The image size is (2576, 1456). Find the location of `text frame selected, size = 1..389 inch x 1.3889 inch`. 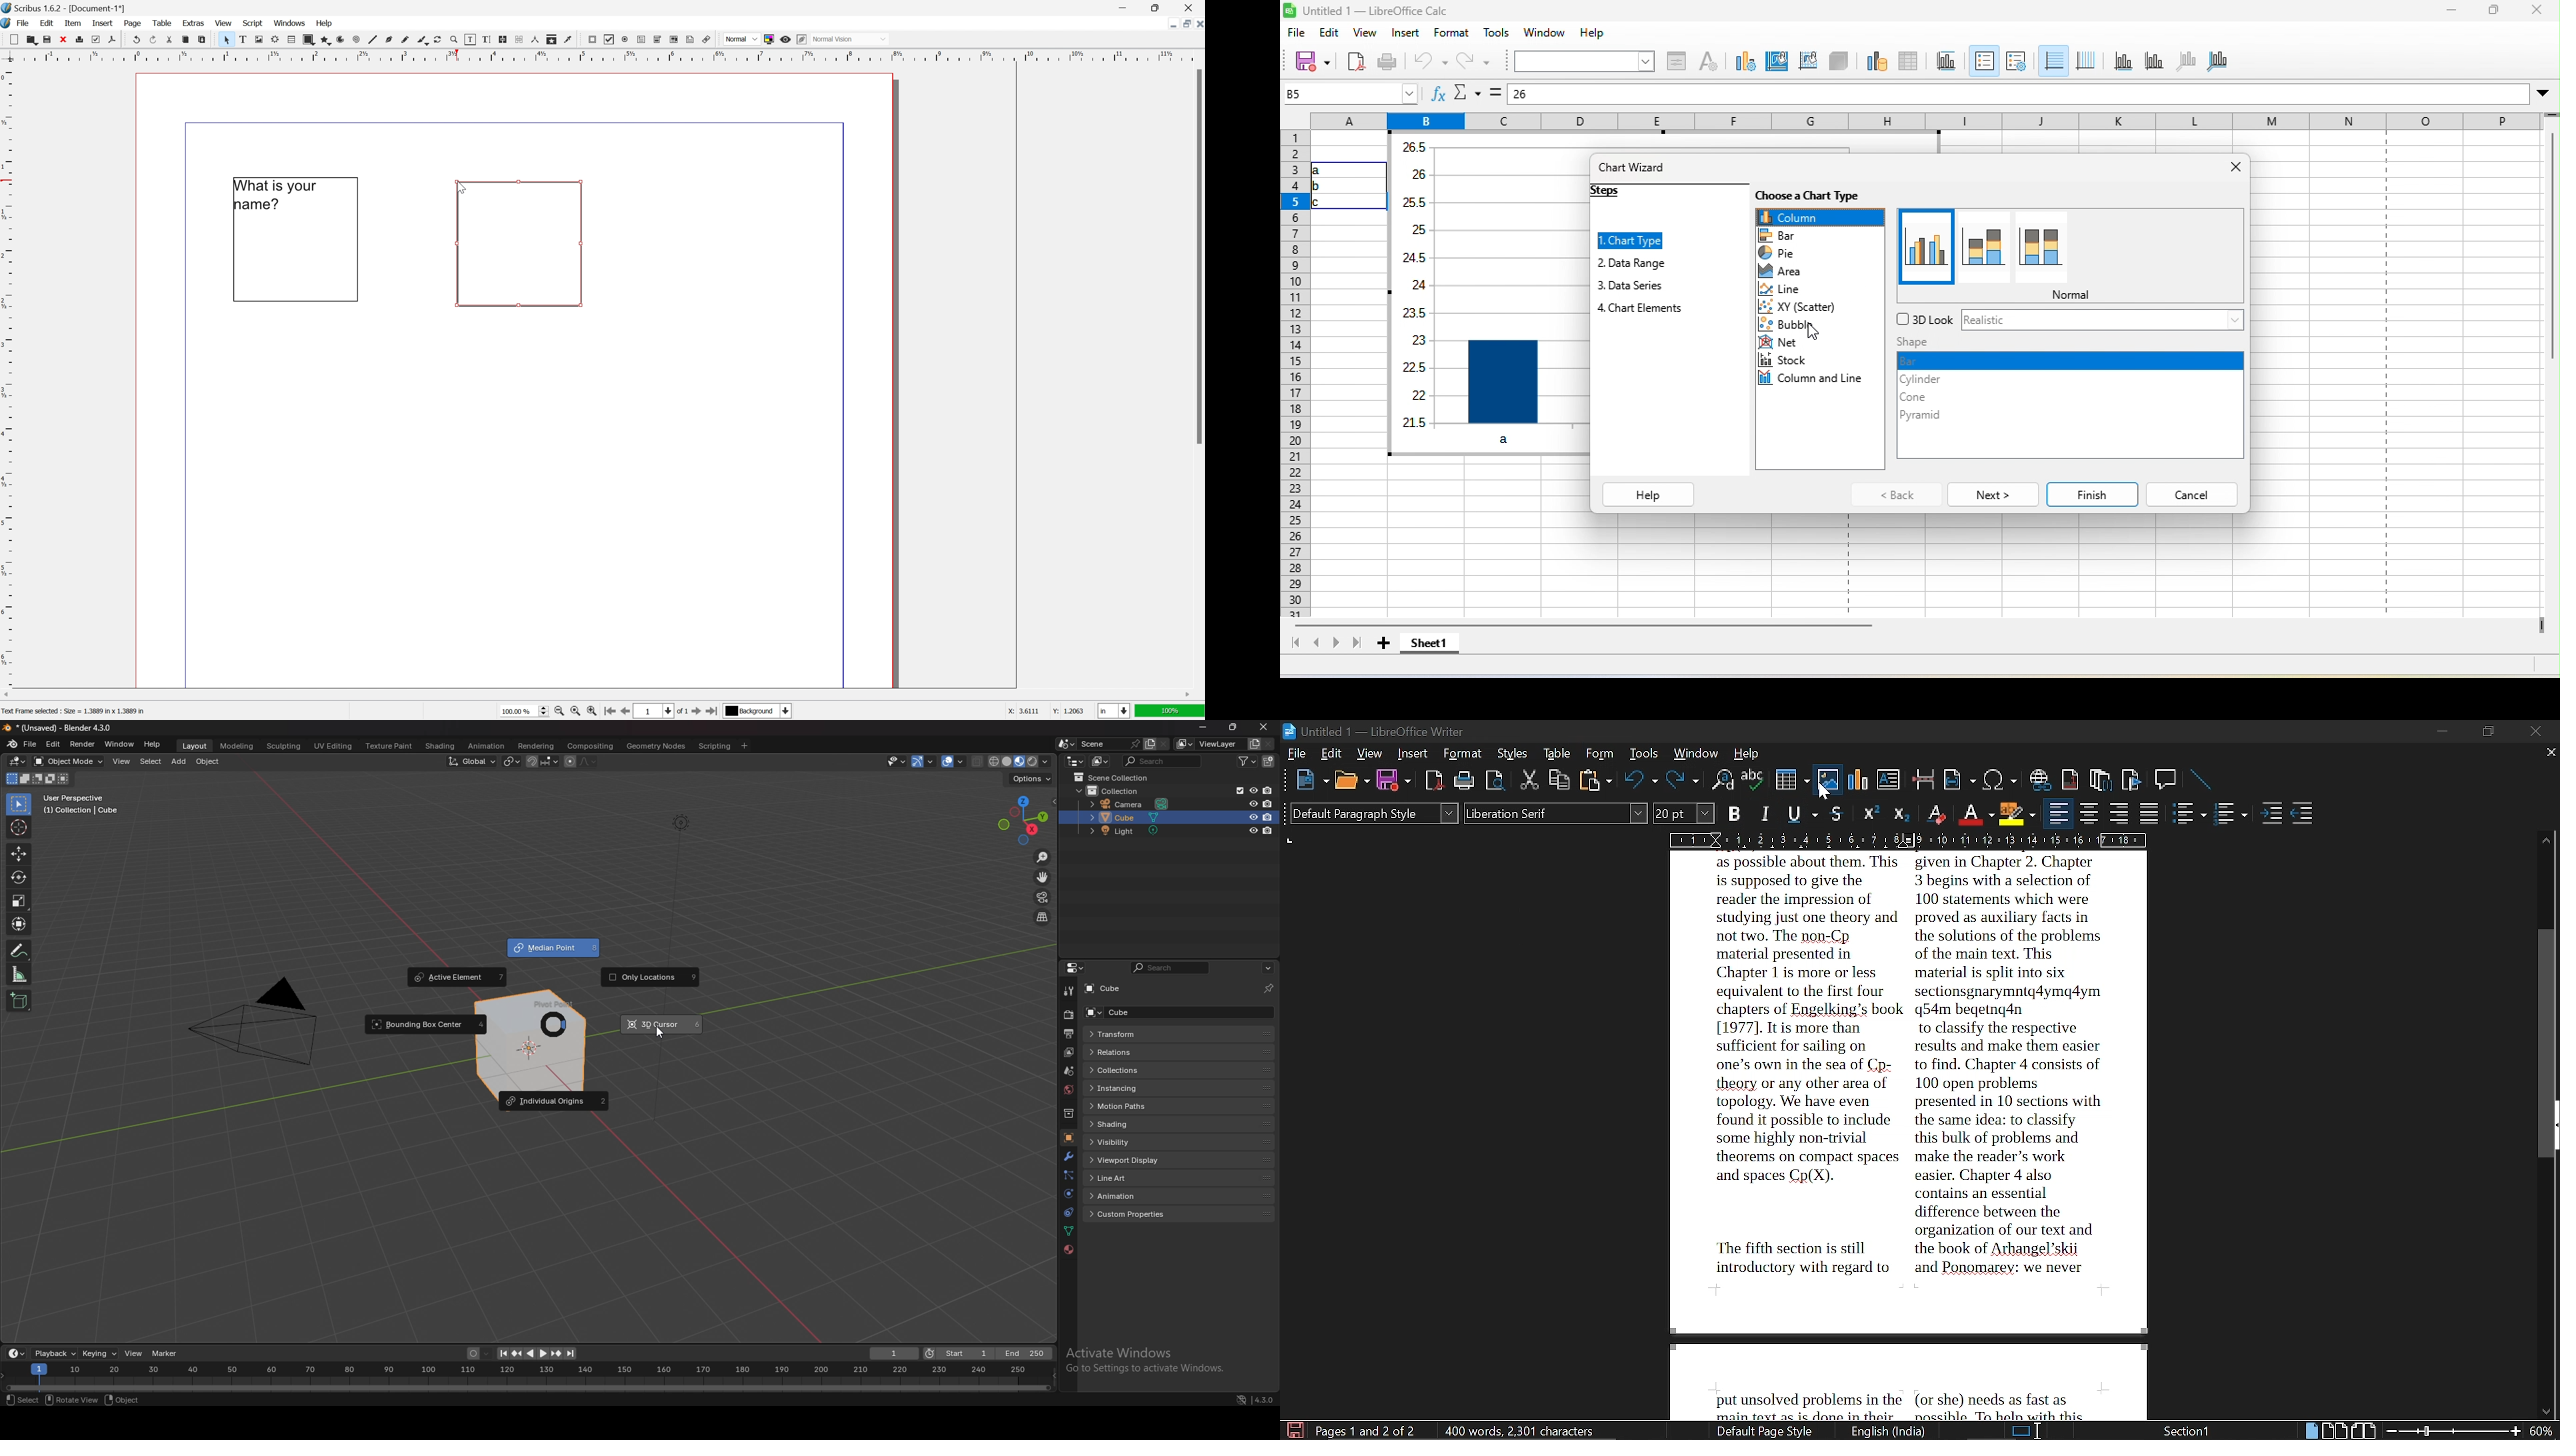

text frame selected, size = 1..389 inch x 1.3889 inch is located at coordinates (81, 711).